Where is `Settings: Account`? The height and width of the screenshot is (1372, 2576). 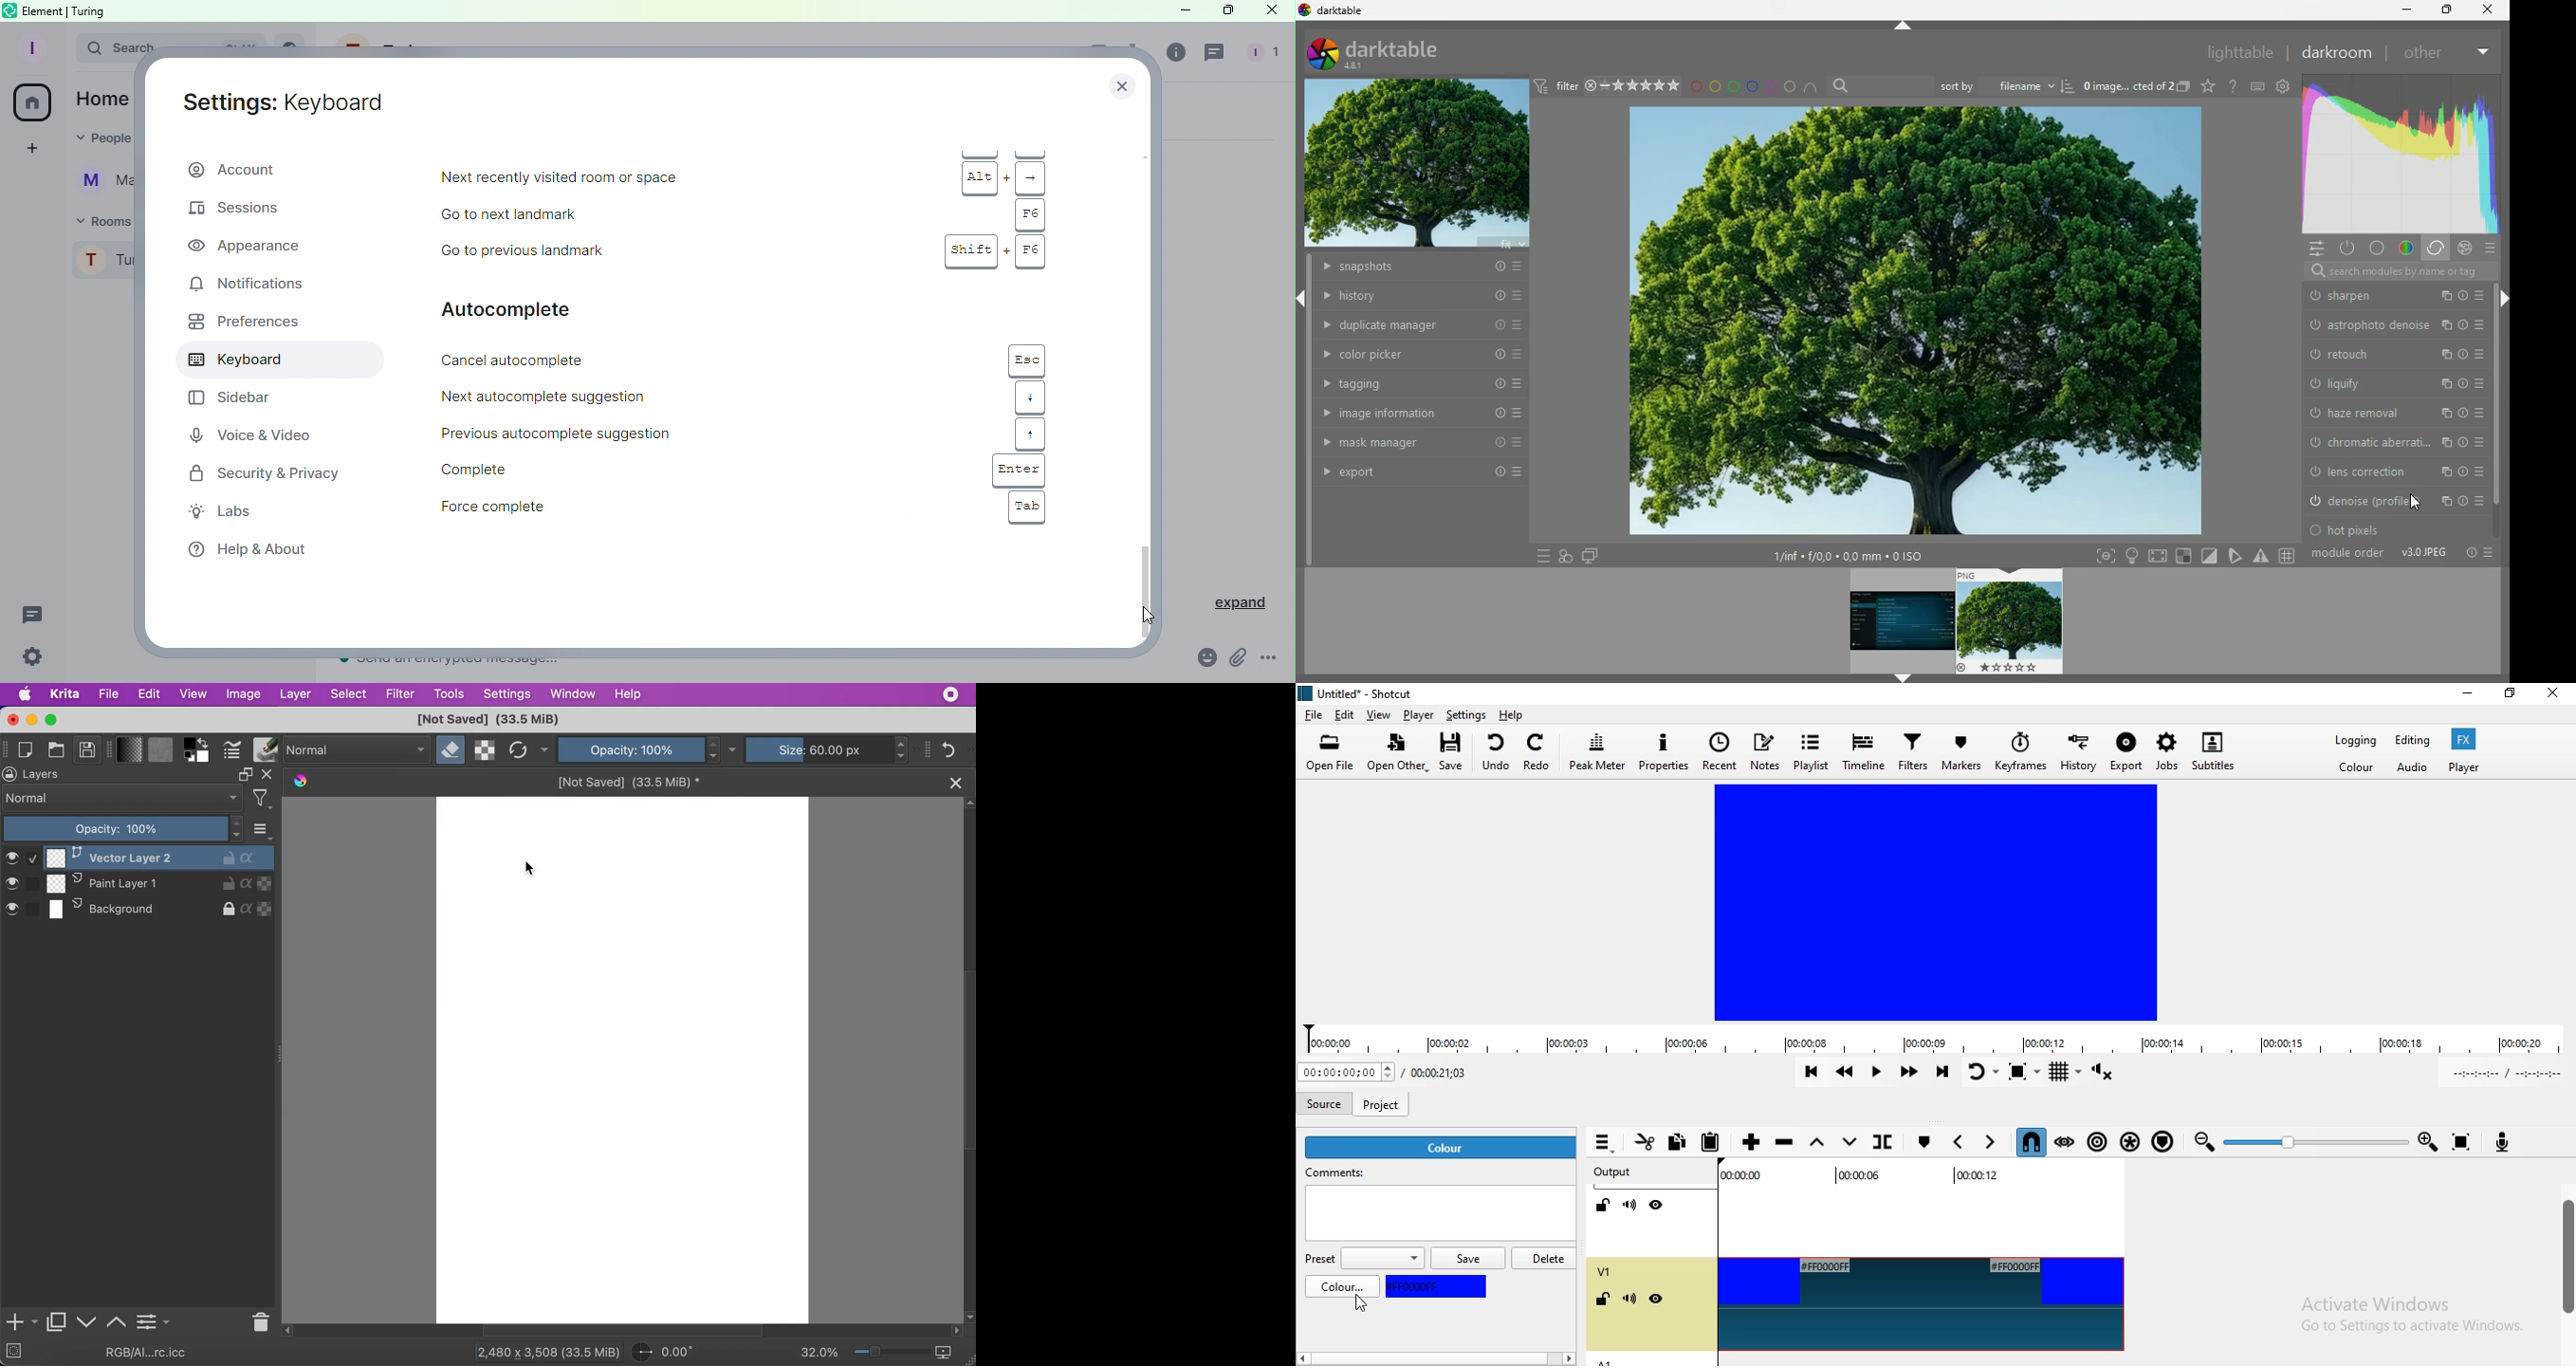 Settings: Account is located at coordinates (289, 102).